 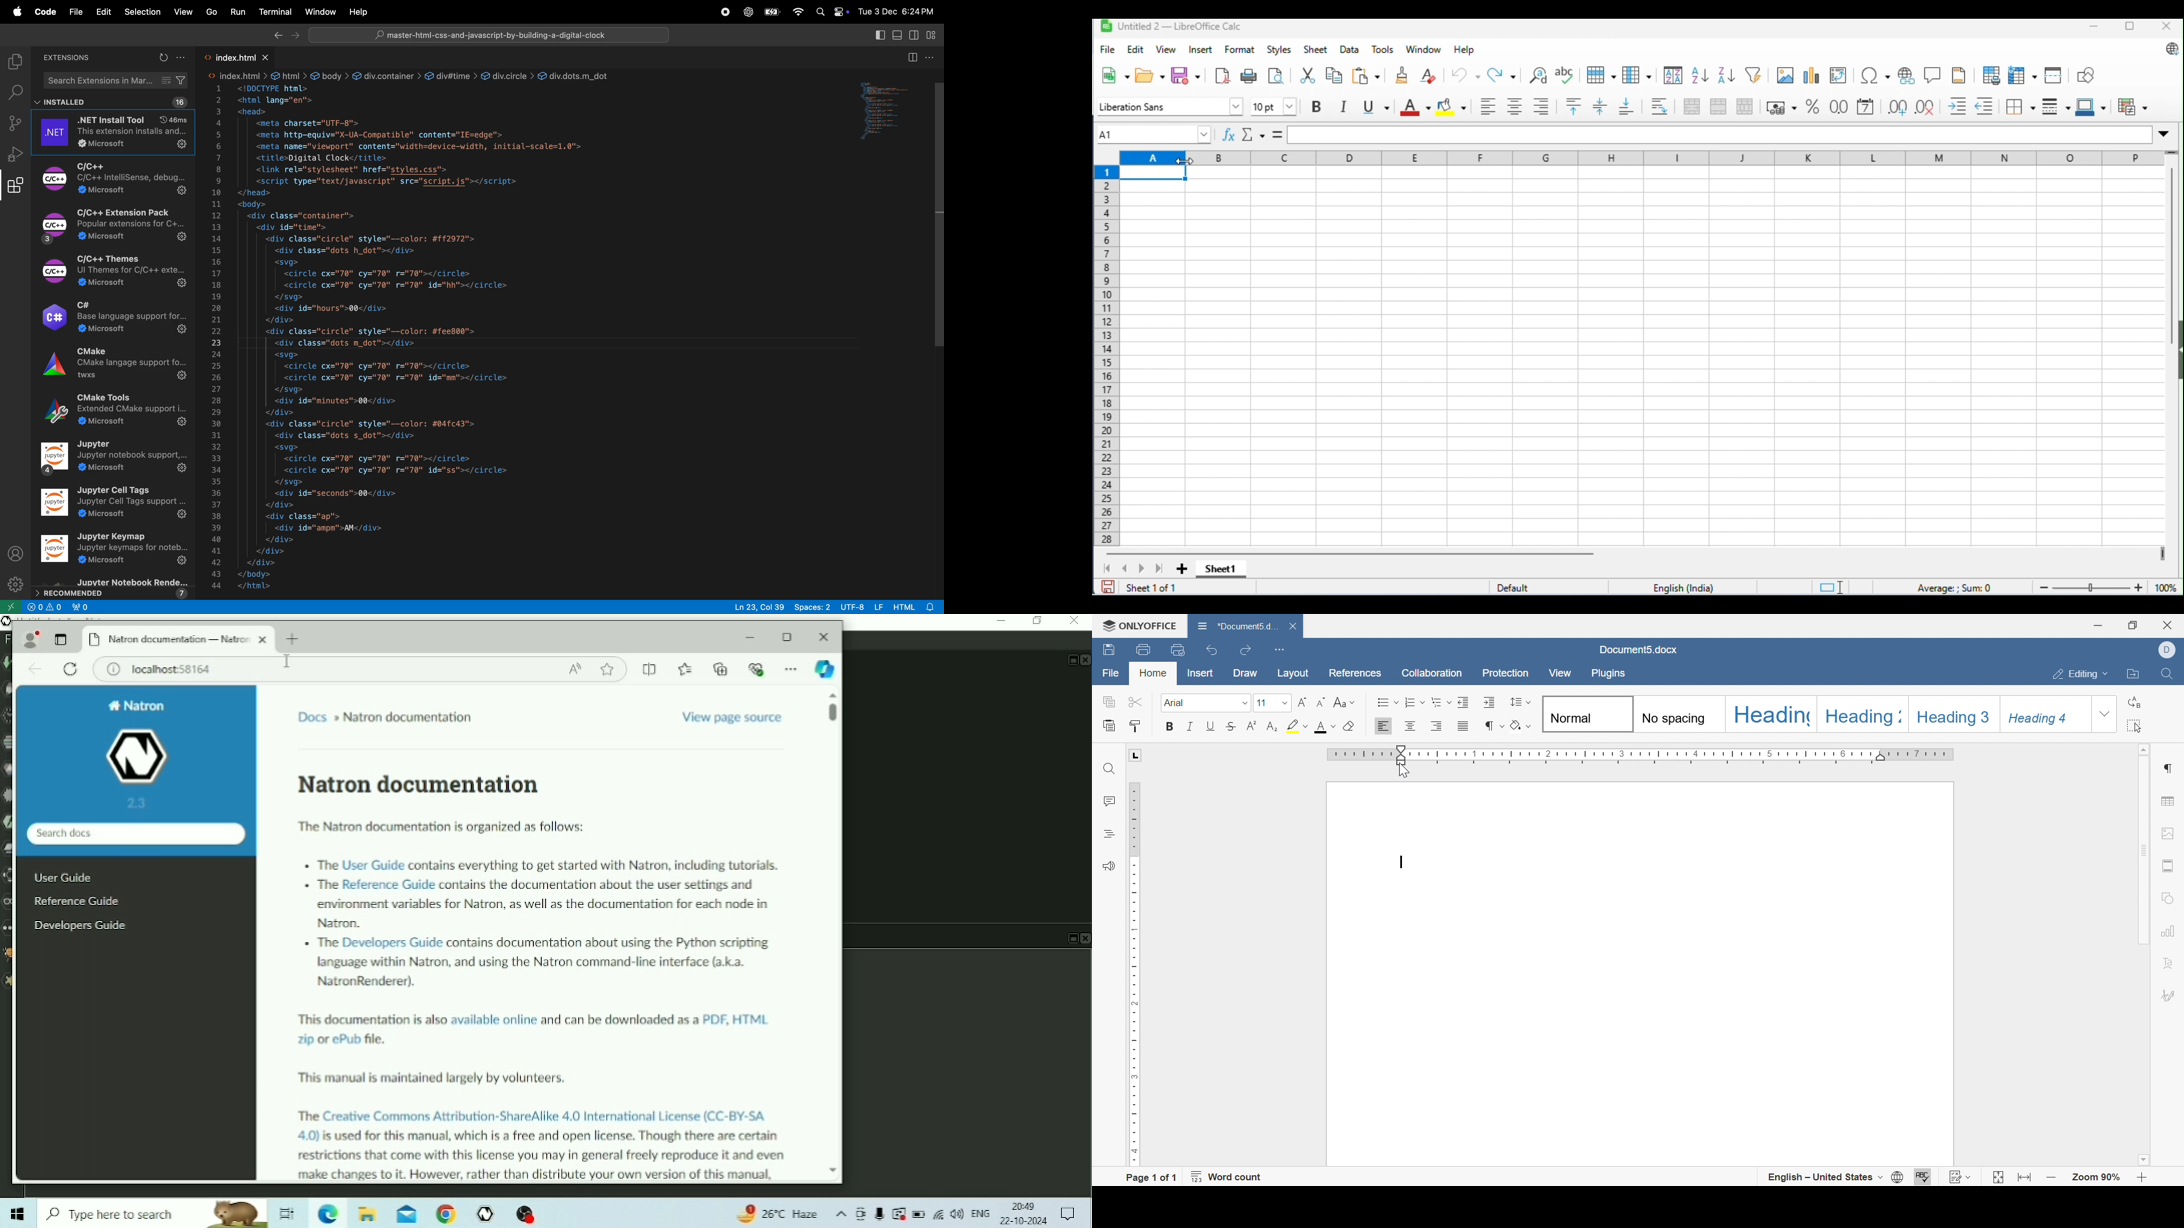 What do you see at coordinates (1292, 624) in the screenshot?
I see `close` at bounding box center [1292, 624].